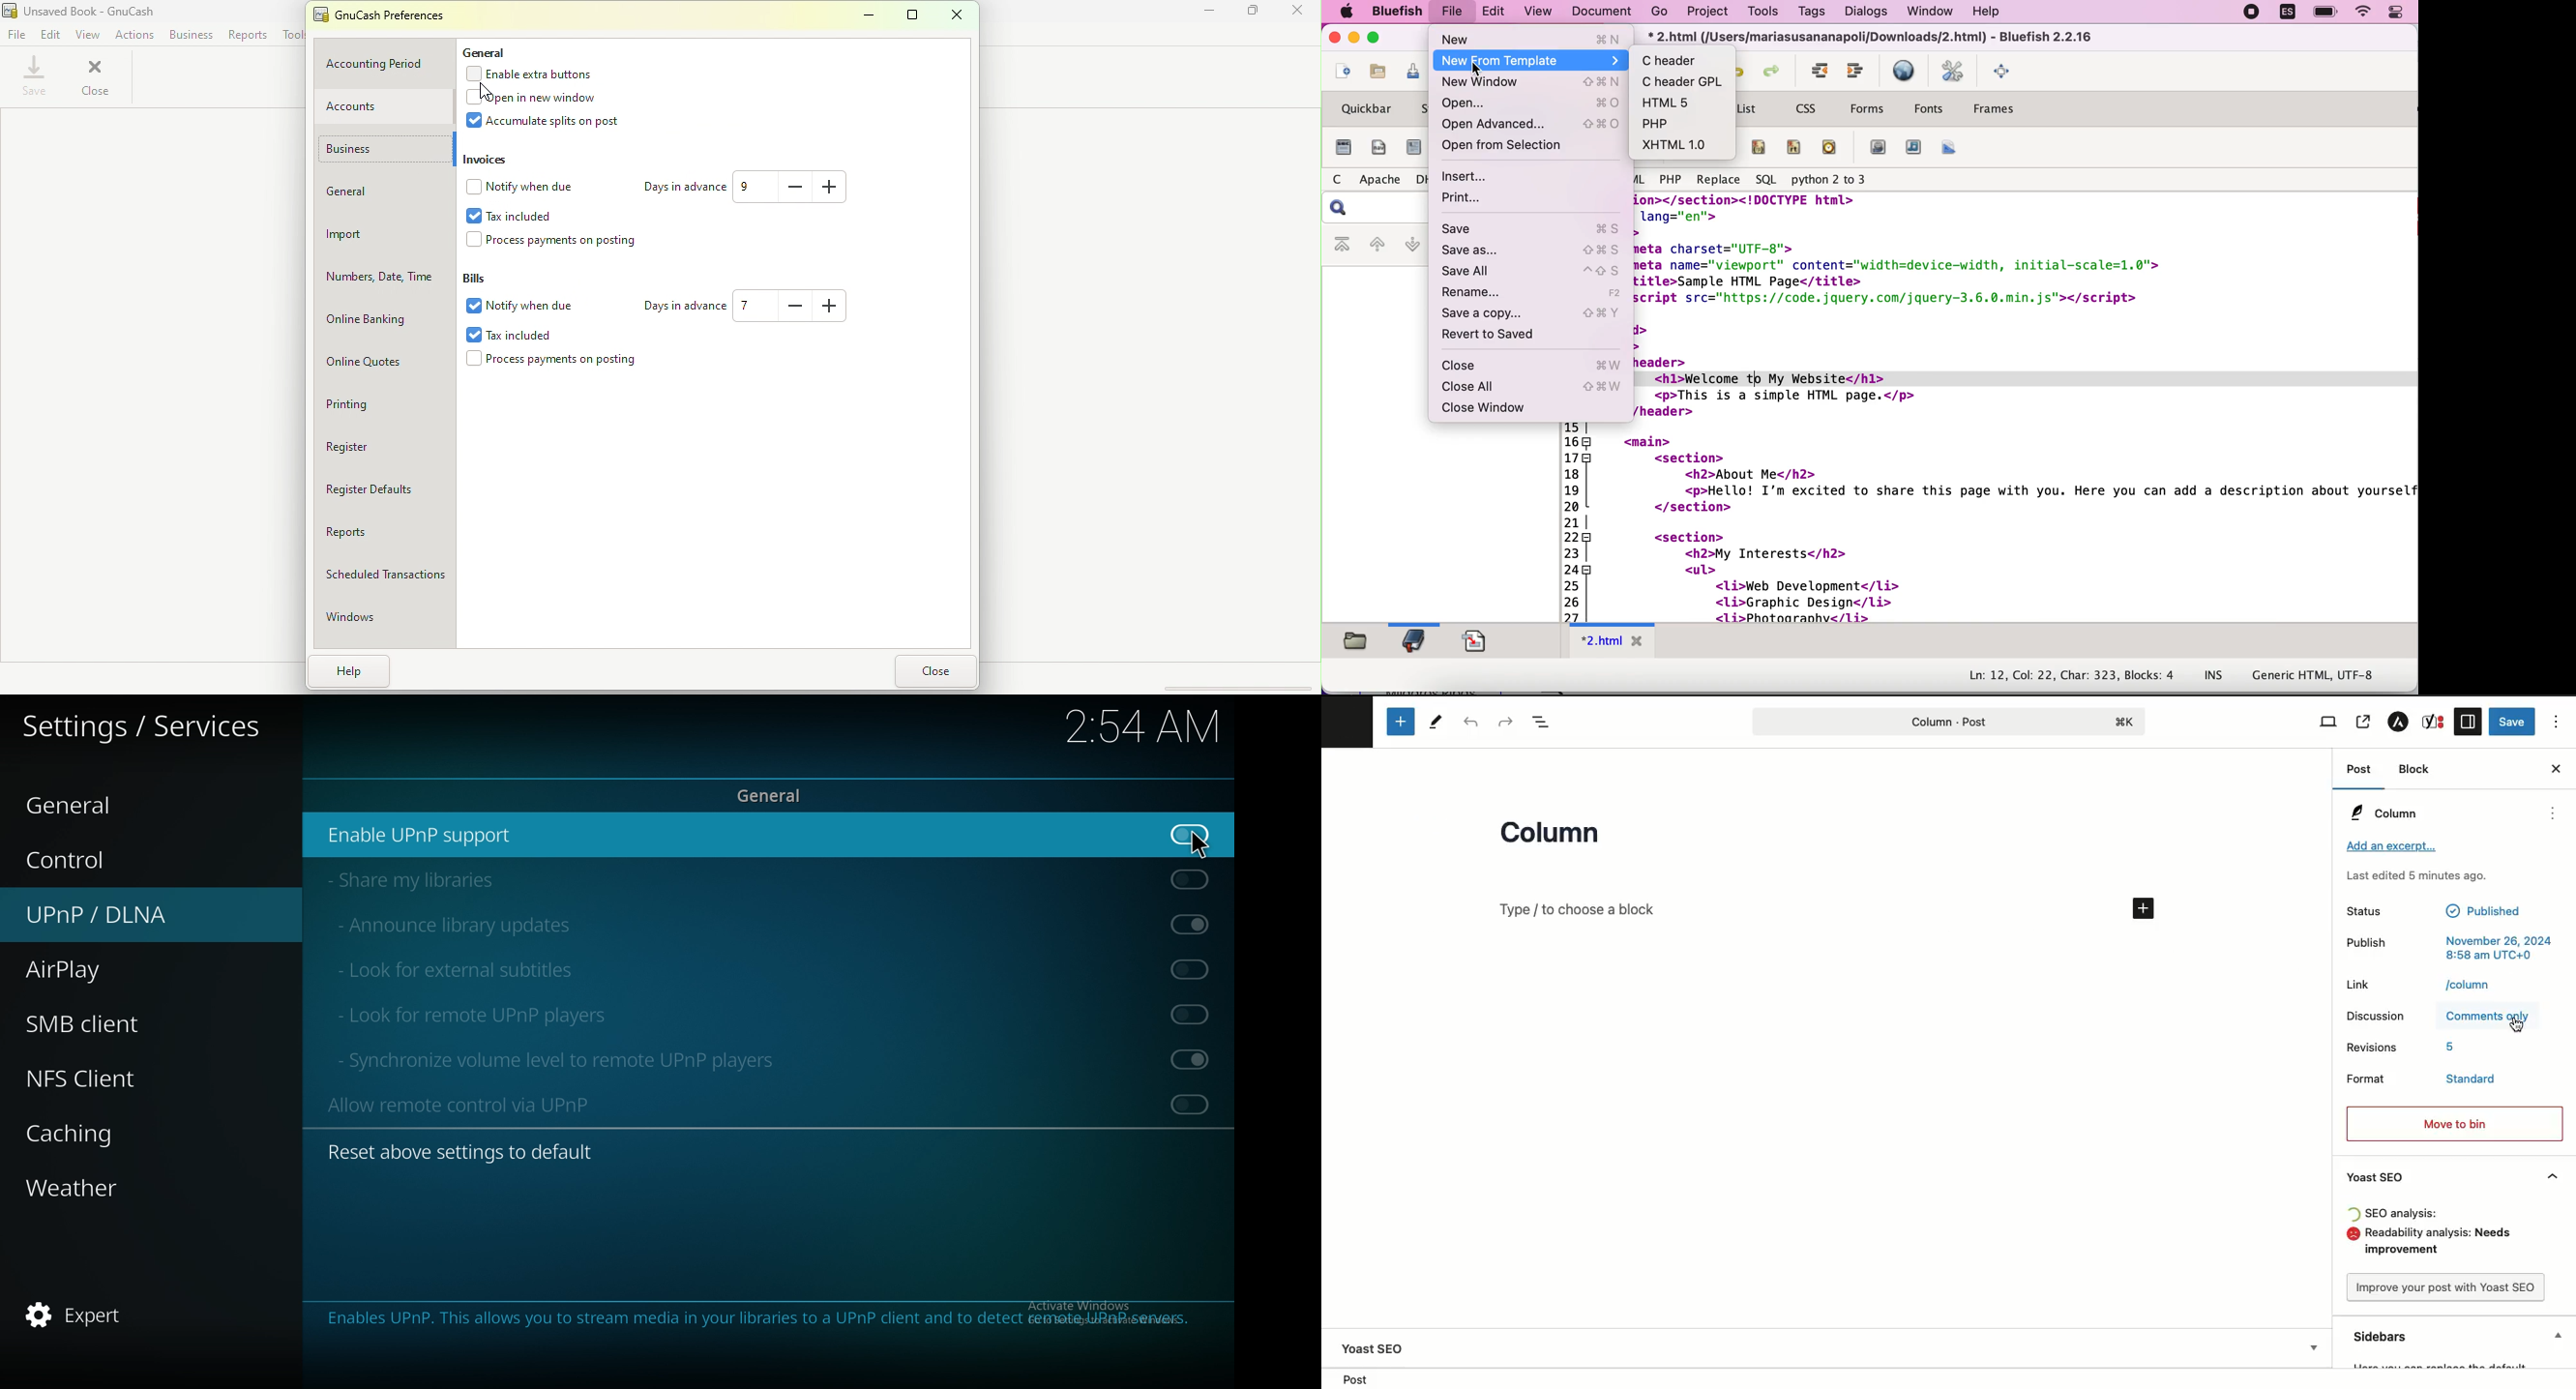 Image resolution: width=2576 pixels, height=1400 pixels. What do you see at coordinates (657, 1325) in the screenshot?
I see `Enable the UPnP control point. This allows you to stream media to any UPnP client and control` at bounding box center [657, 1325].